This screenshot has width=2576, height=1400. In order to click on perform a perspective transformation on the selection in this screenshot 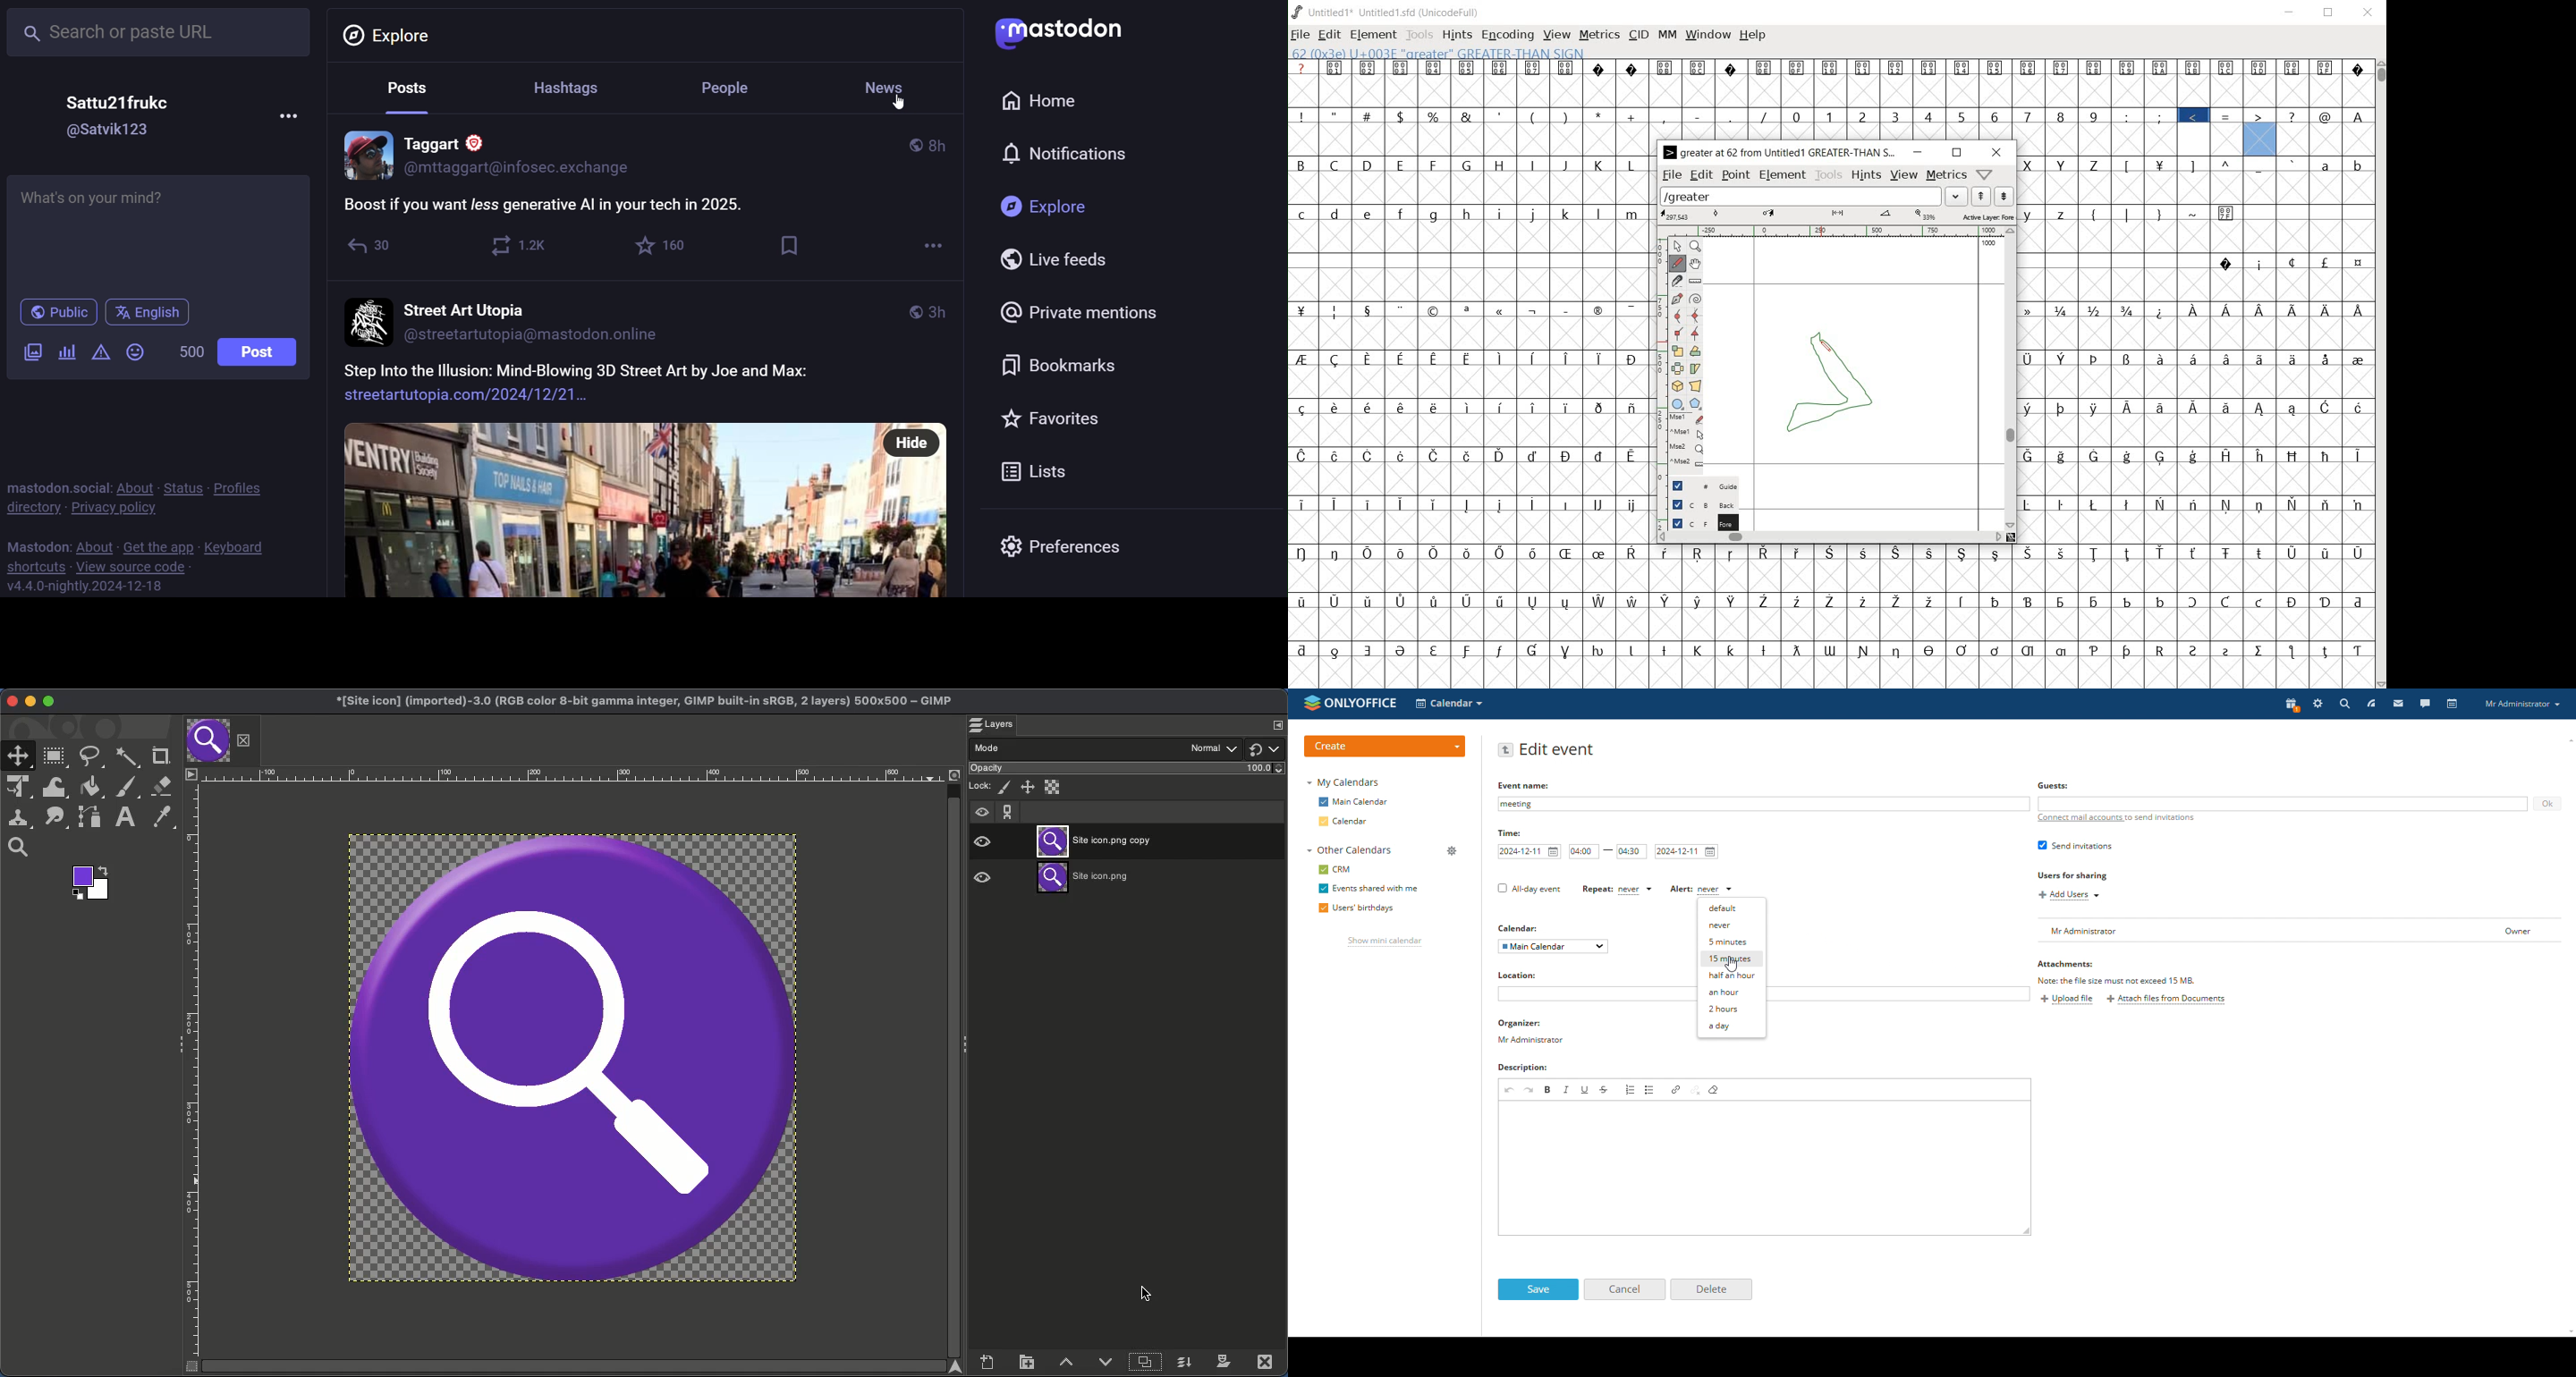, I will do `click(1696, 385)`.